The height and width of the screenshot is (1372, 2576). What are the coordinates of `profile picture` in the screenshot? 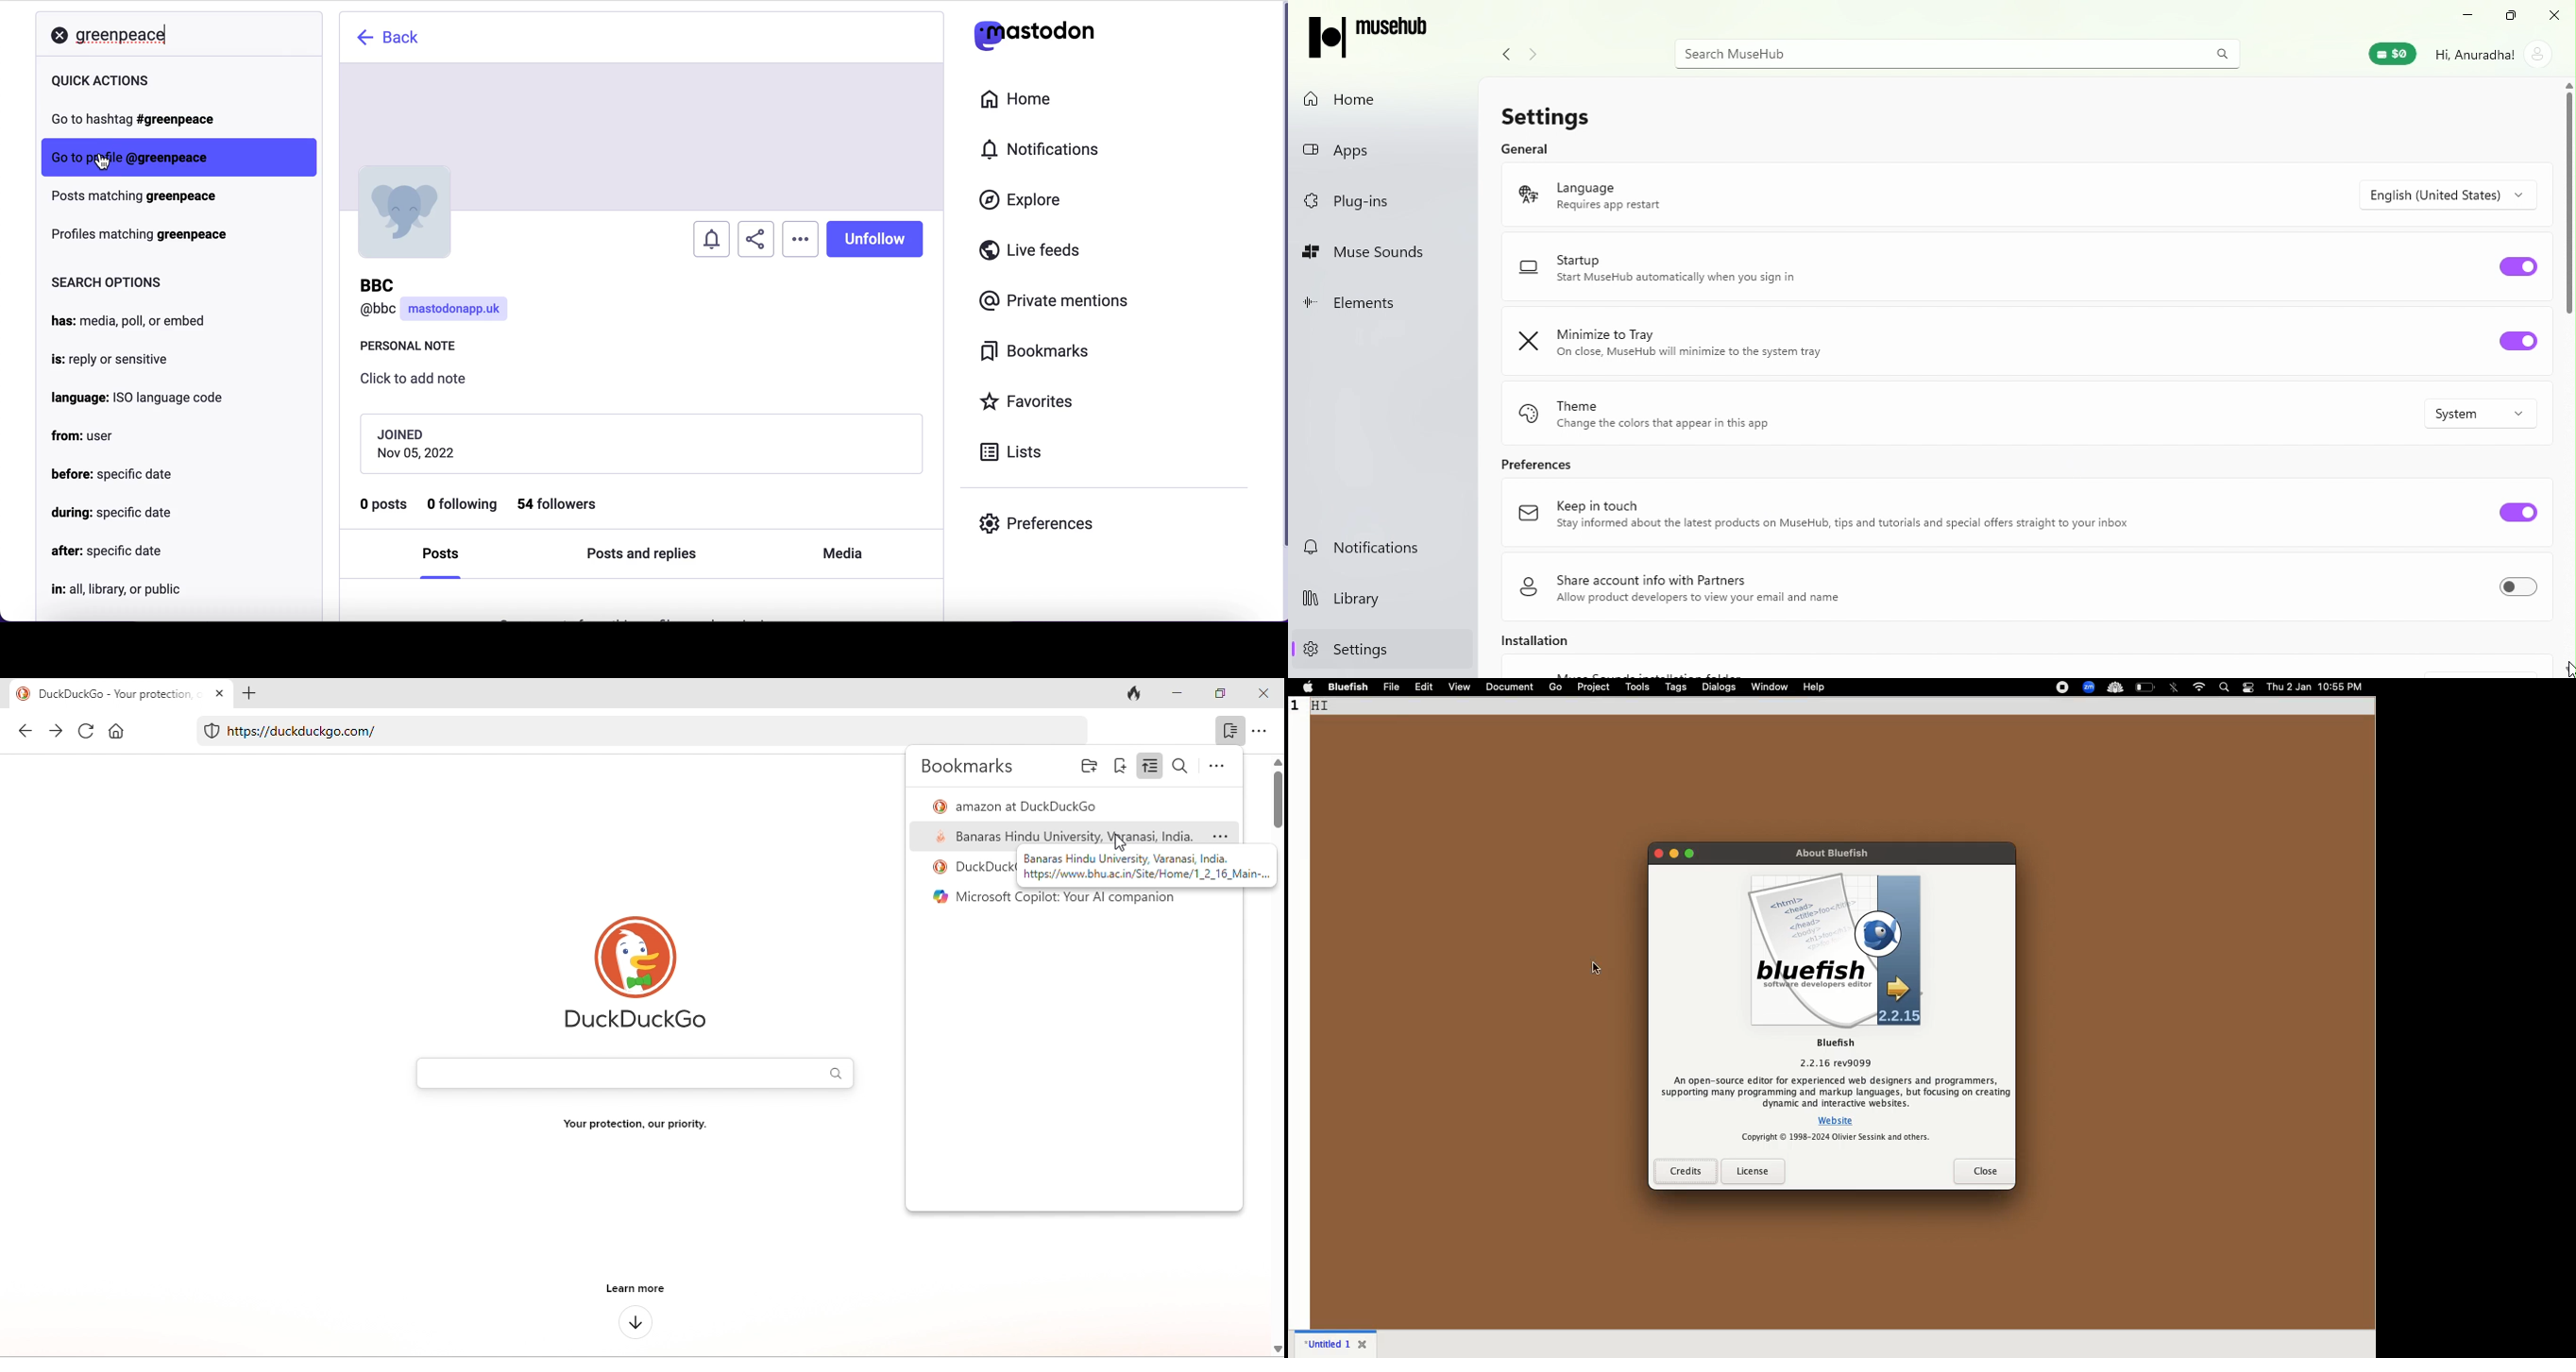 It's located at (402, 212).